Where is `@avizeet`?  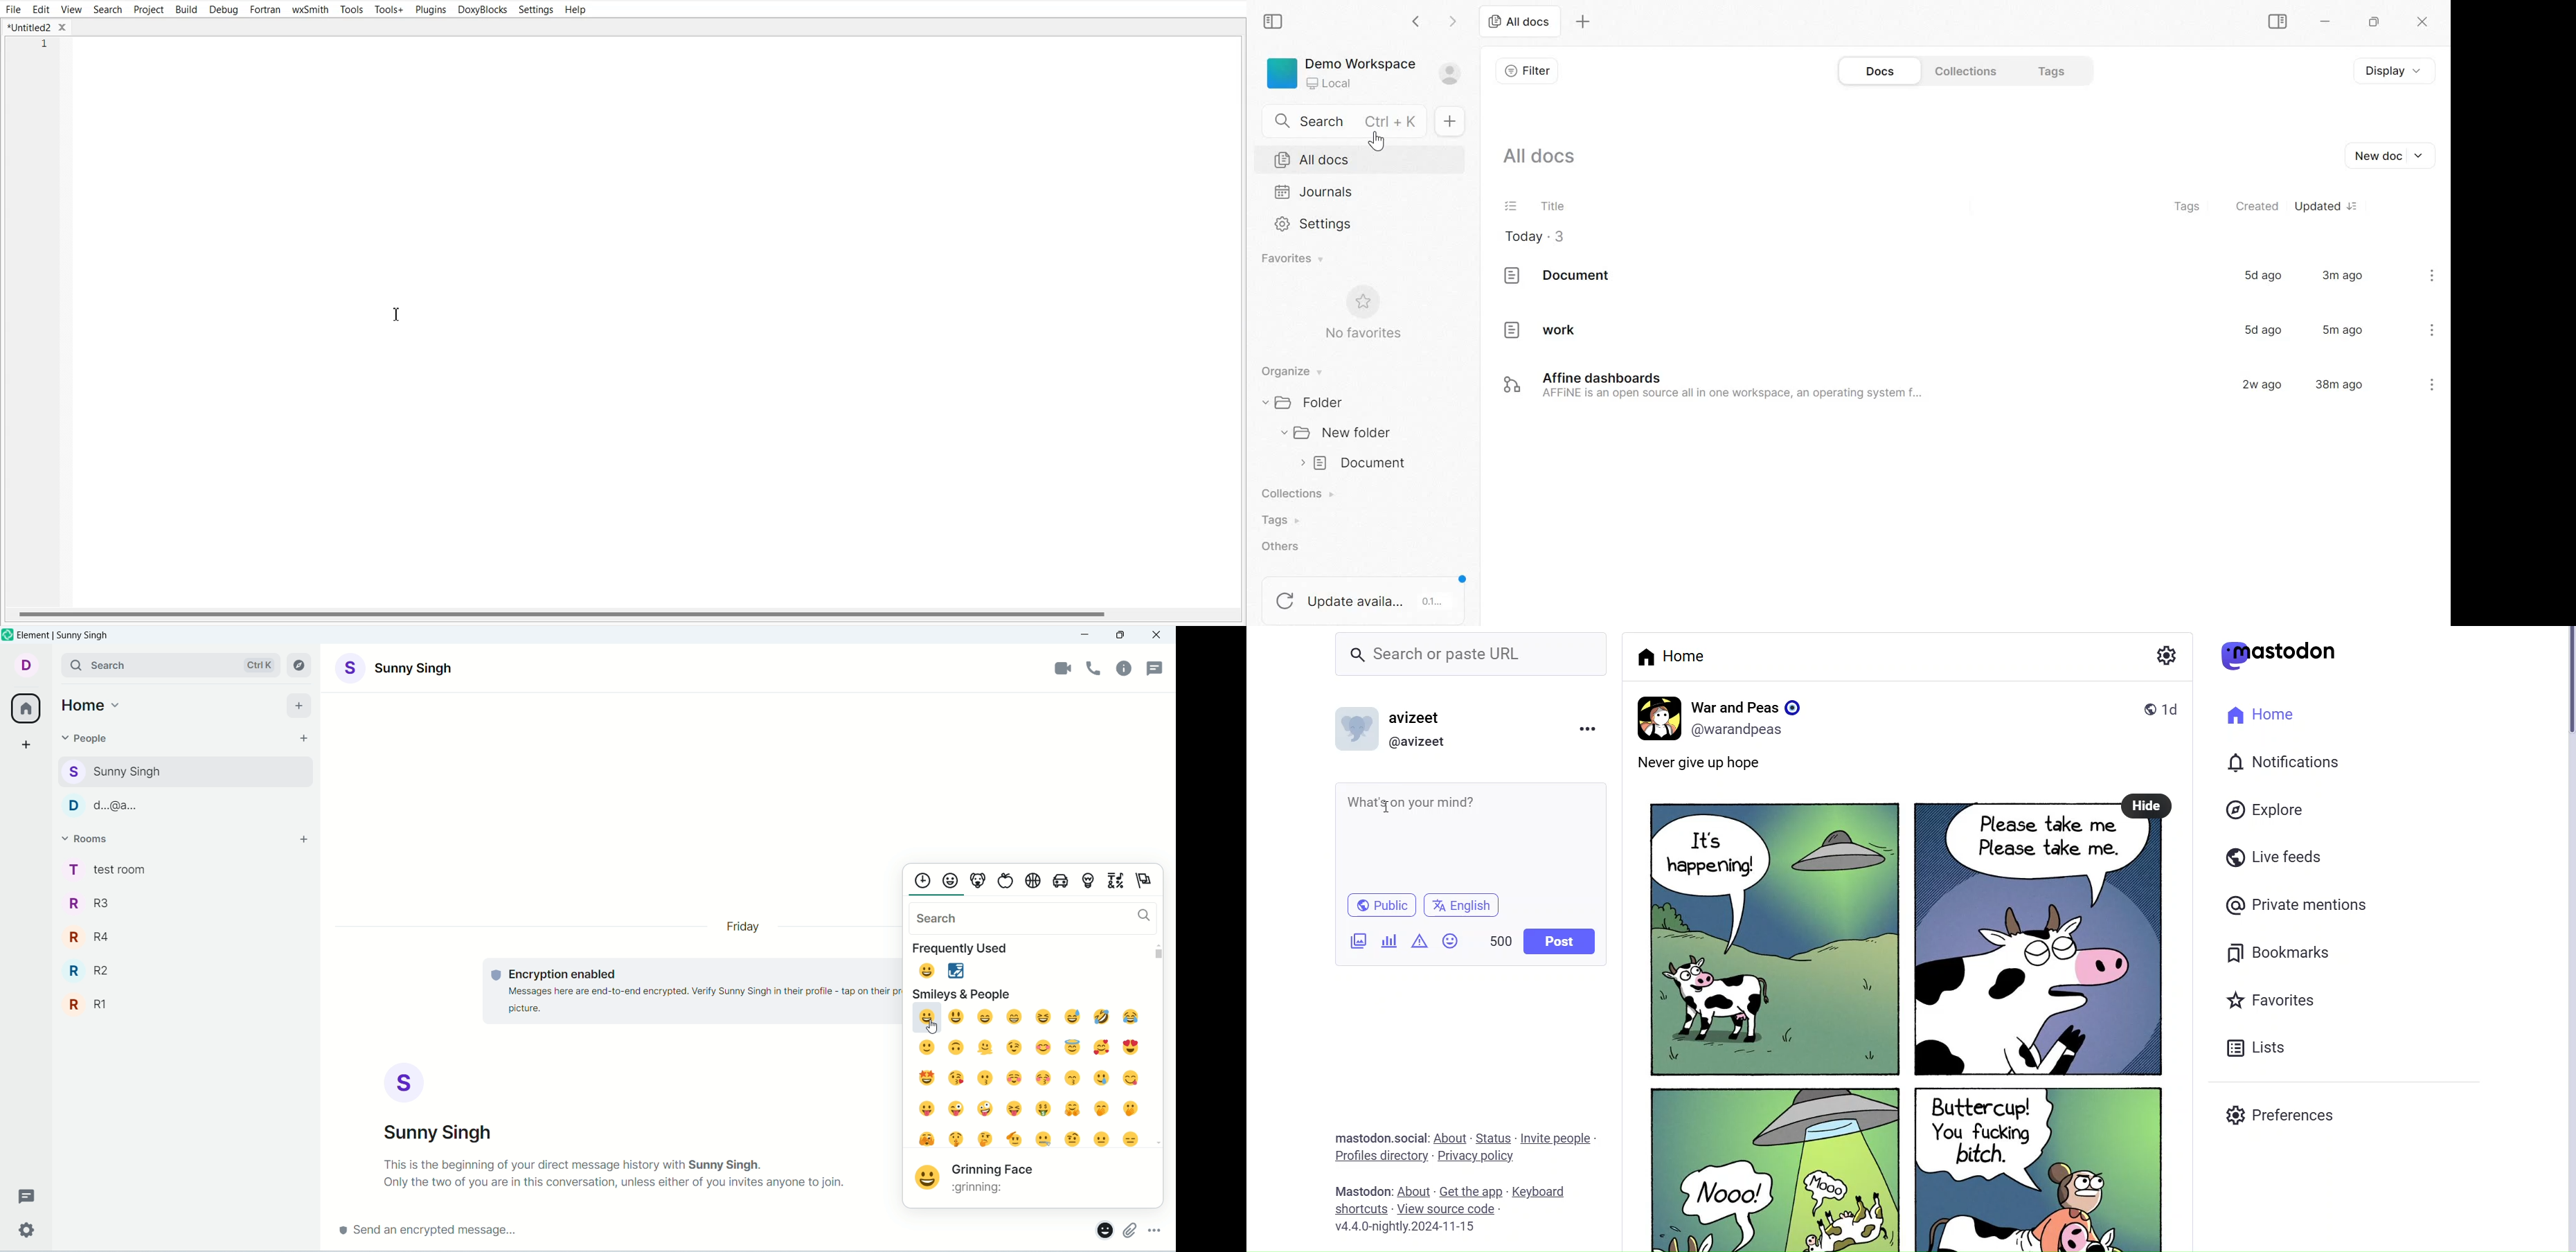
@avizeet is located at coordinates (1424, 741).